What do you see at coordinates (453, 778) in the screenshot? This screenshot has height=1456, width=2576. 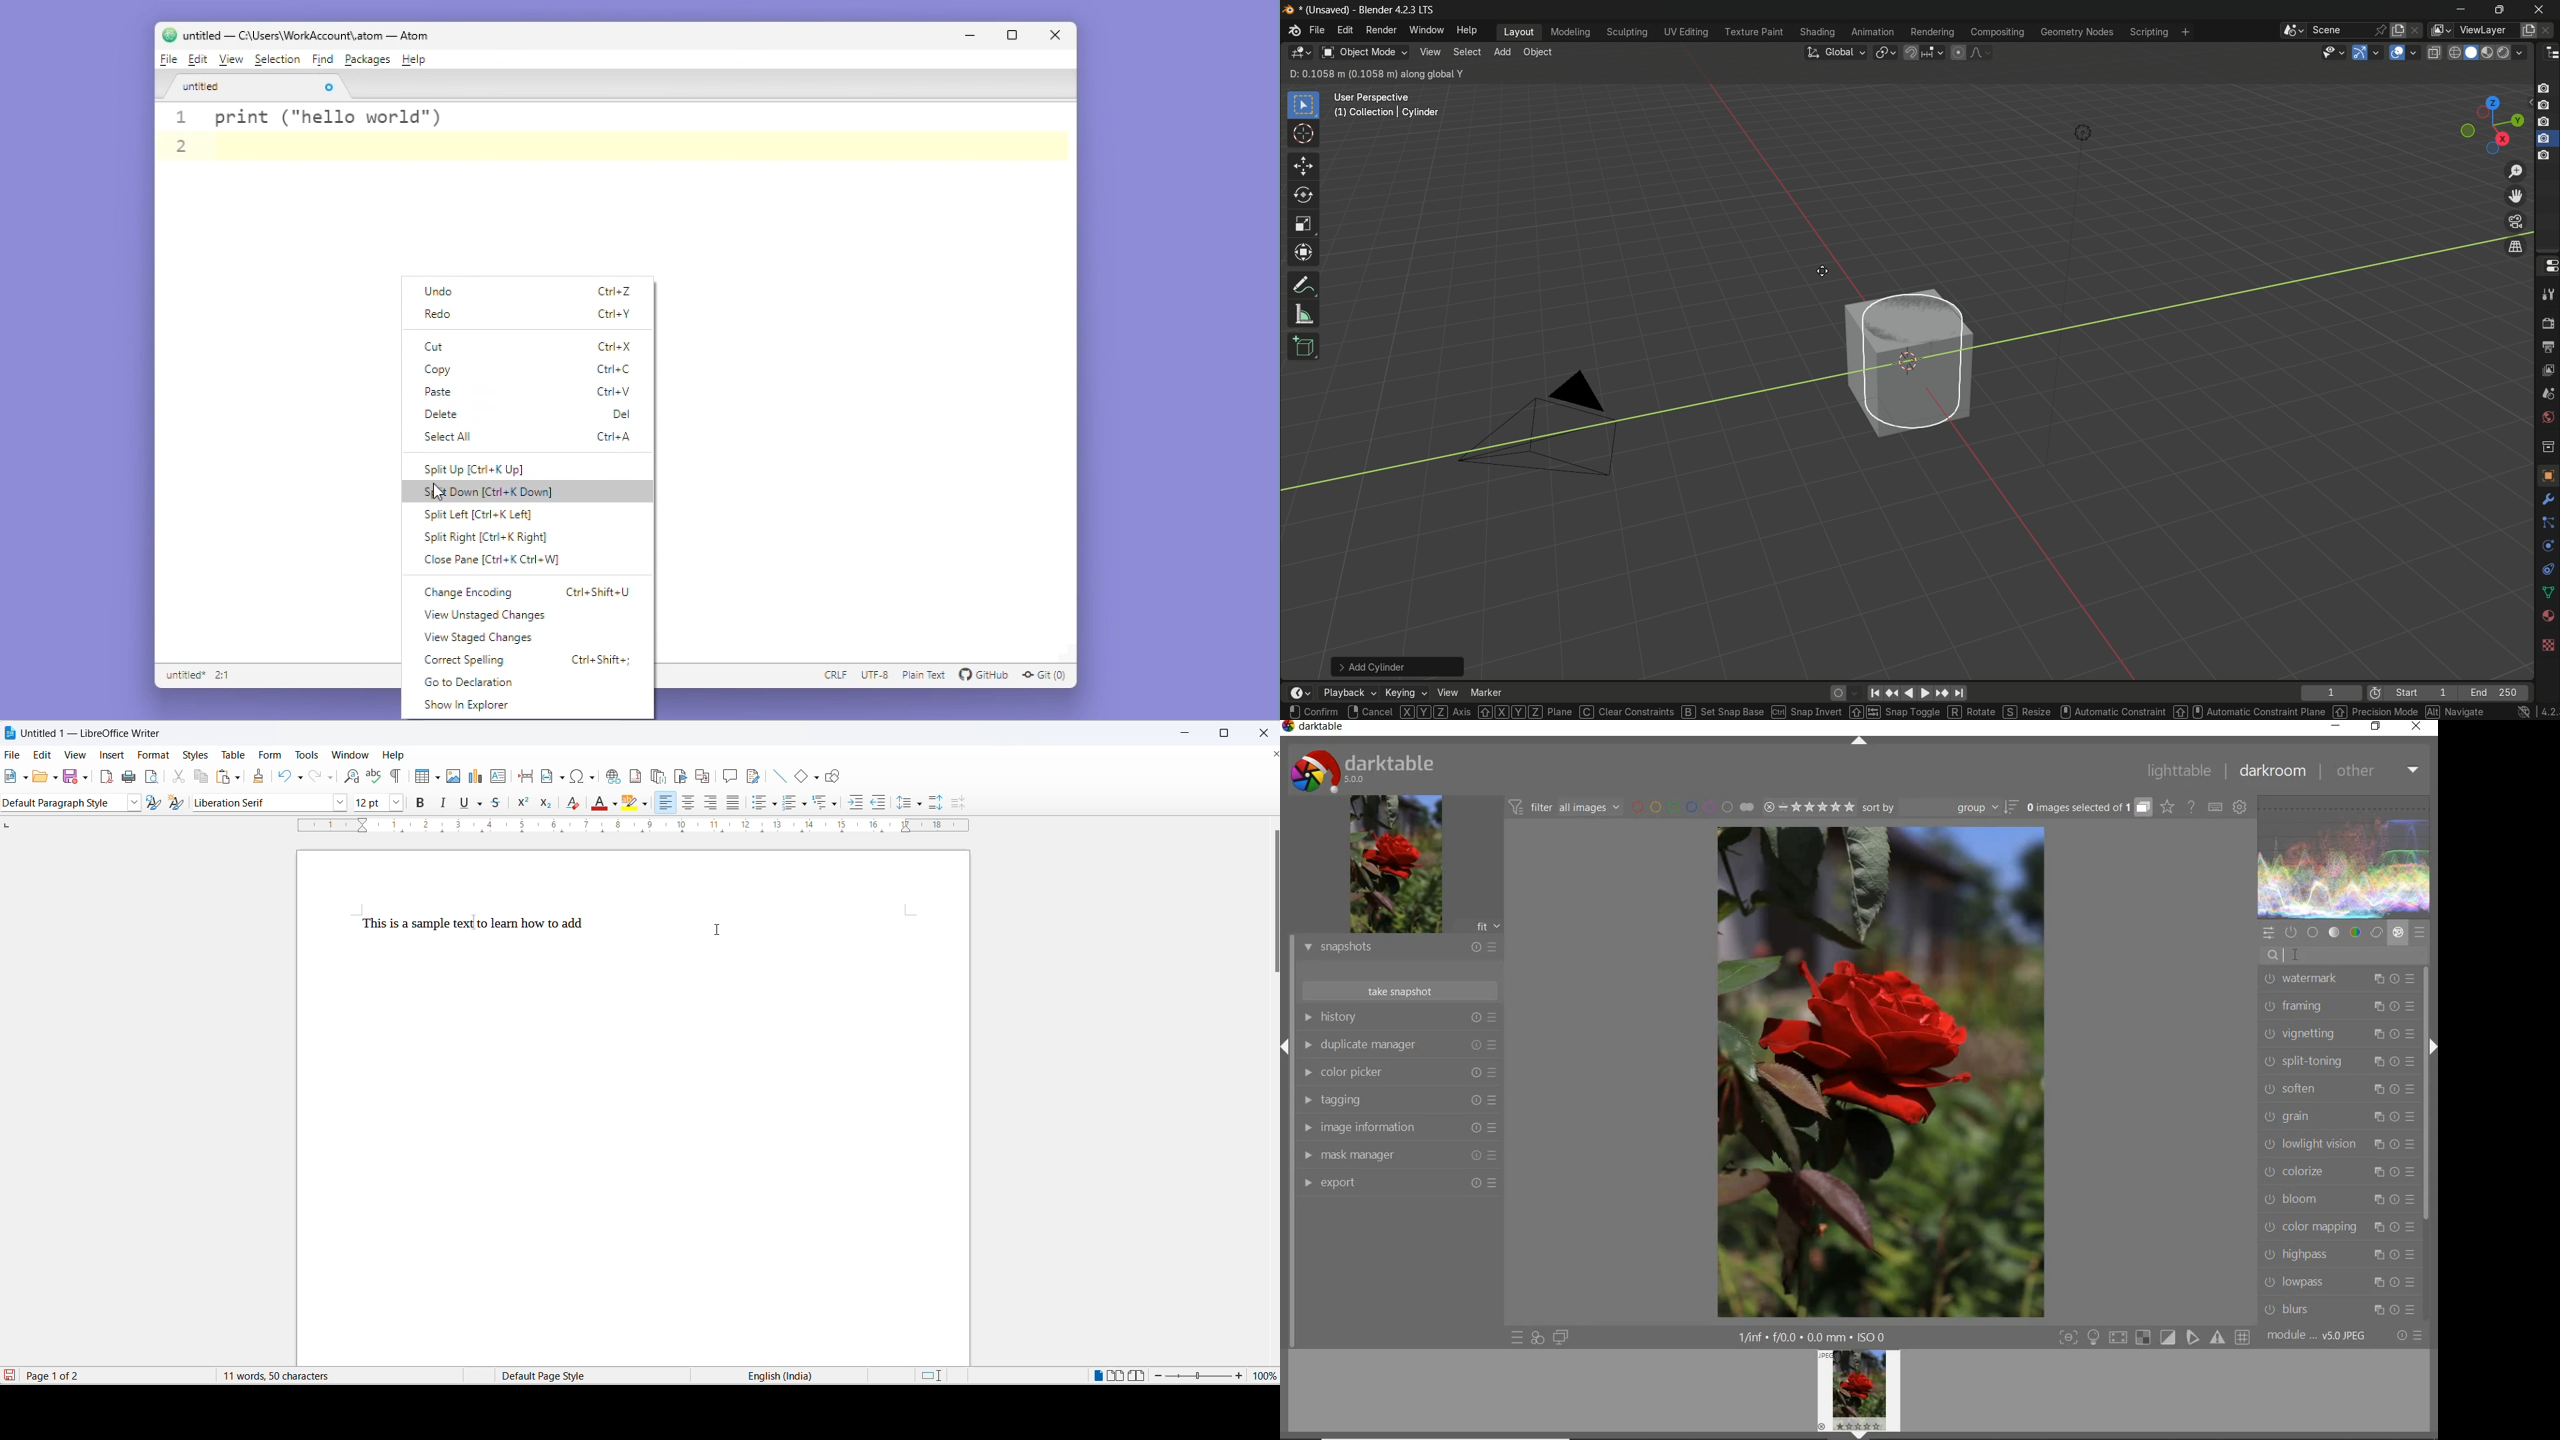 I see `add images` at bounding box center [453, 778].